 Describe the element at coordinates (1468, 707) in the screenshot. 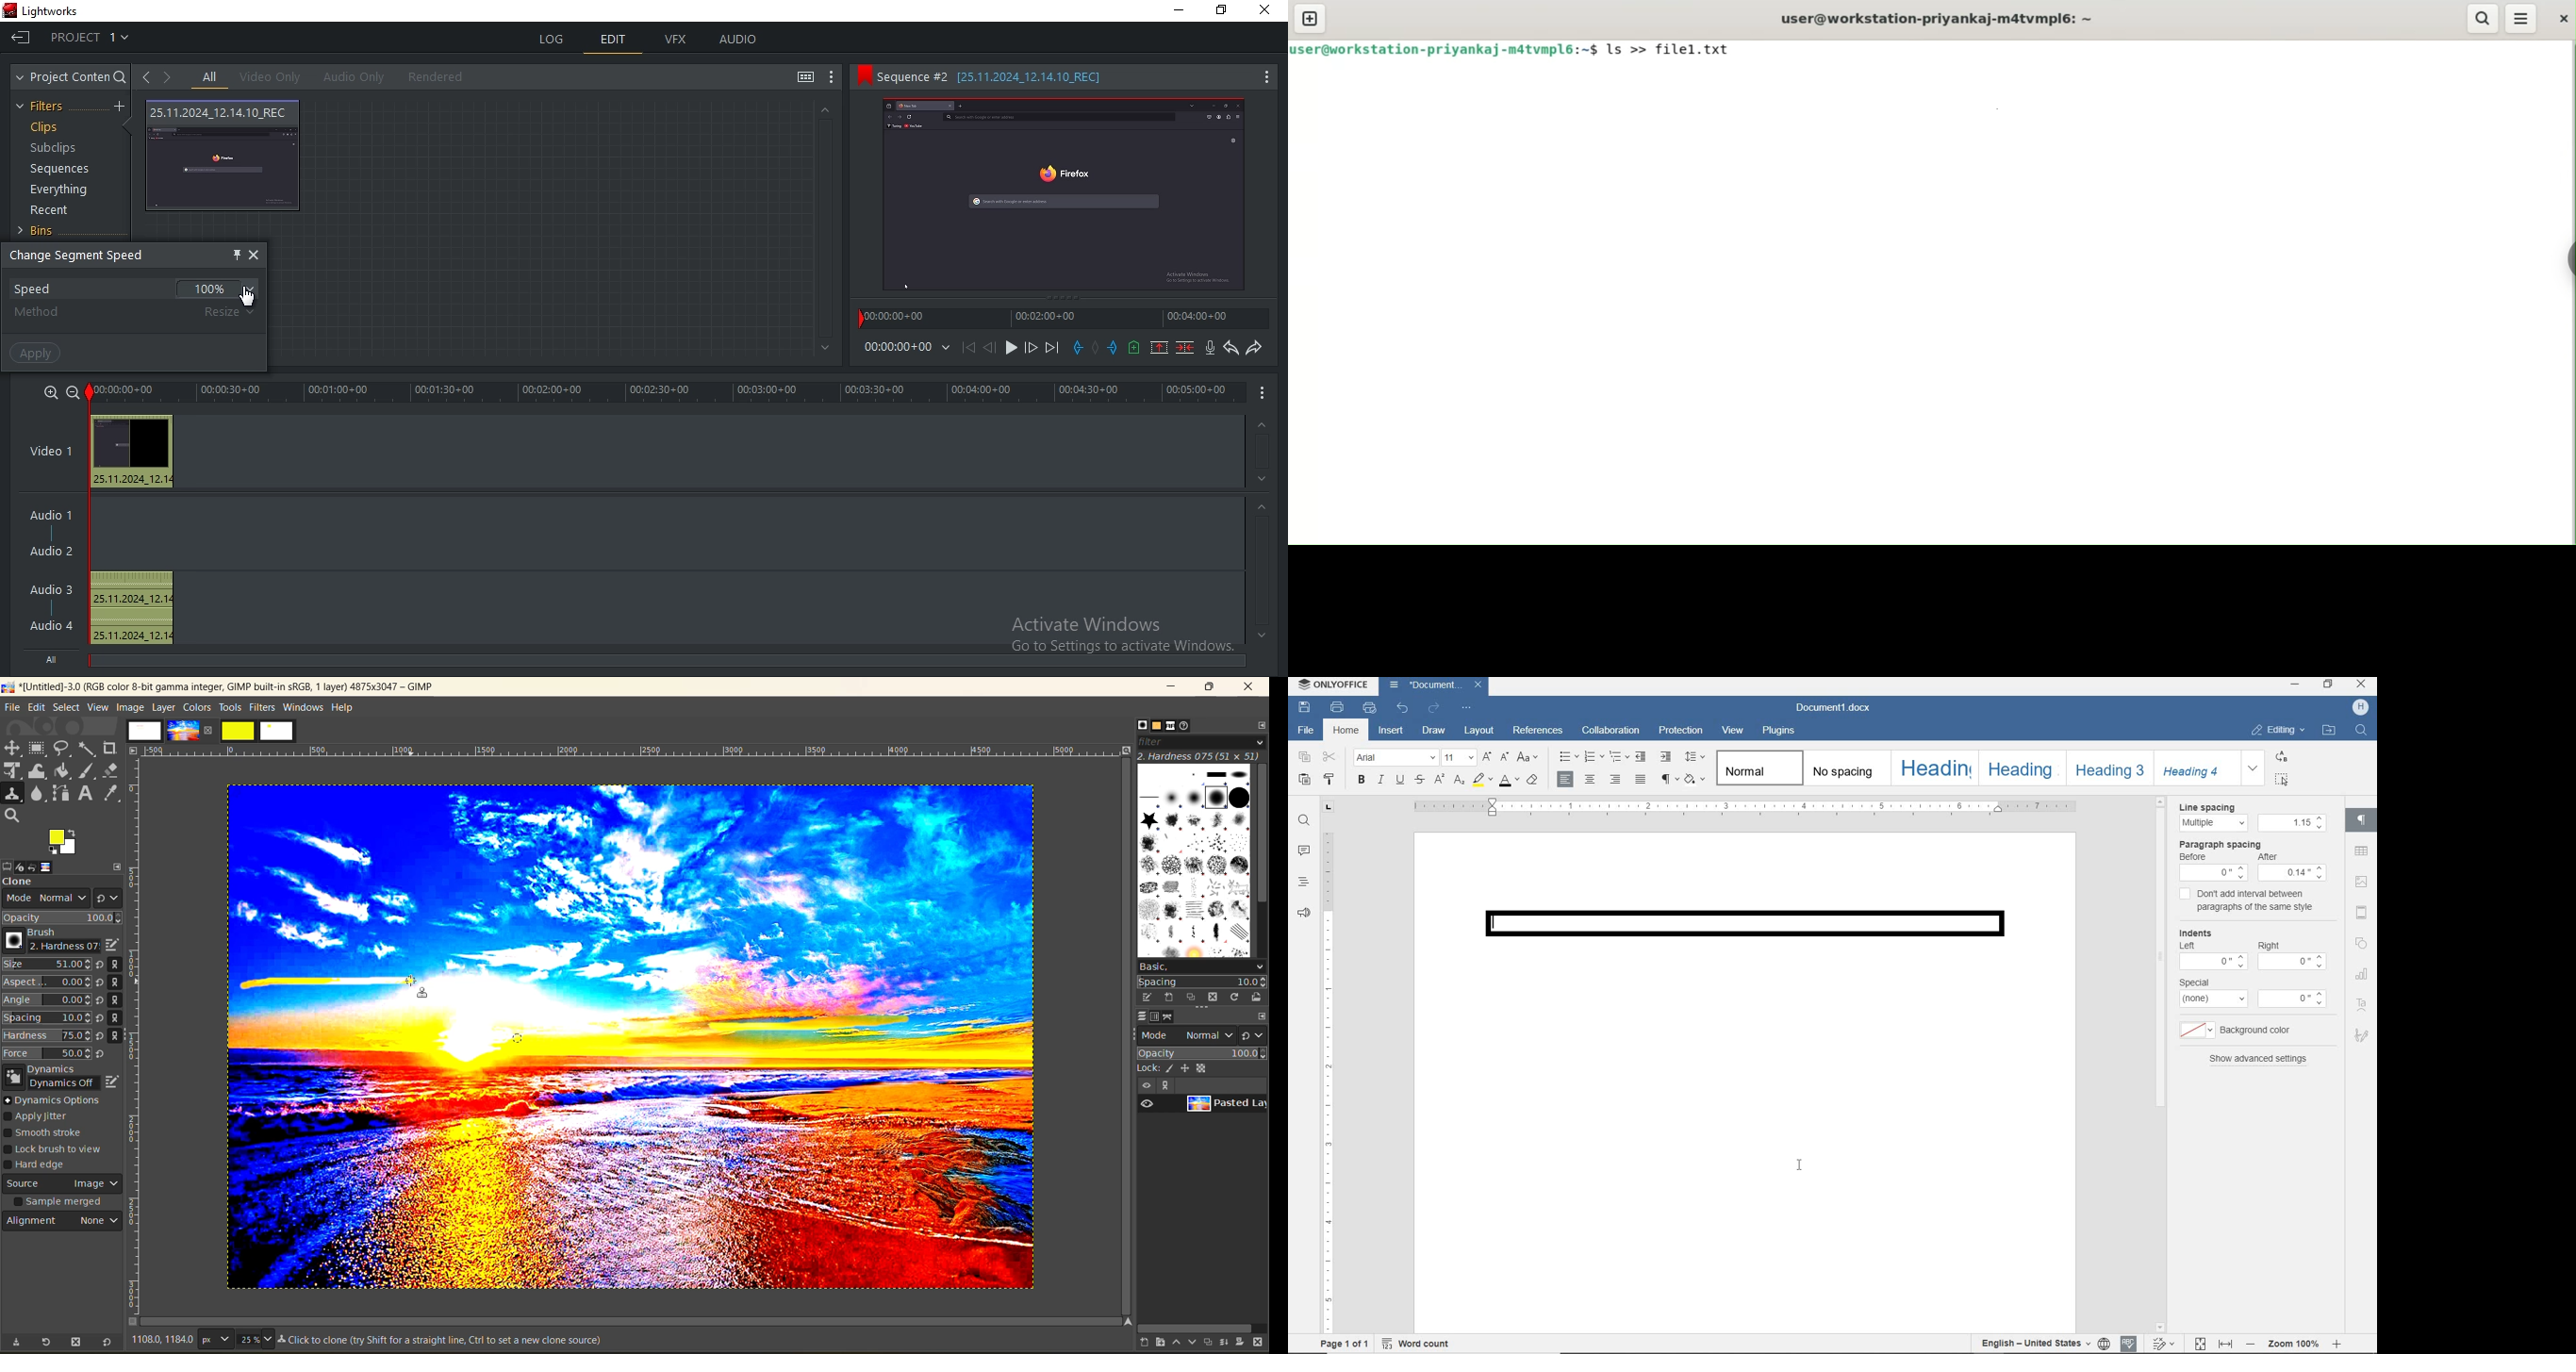

I see `customize quick access` at that location.